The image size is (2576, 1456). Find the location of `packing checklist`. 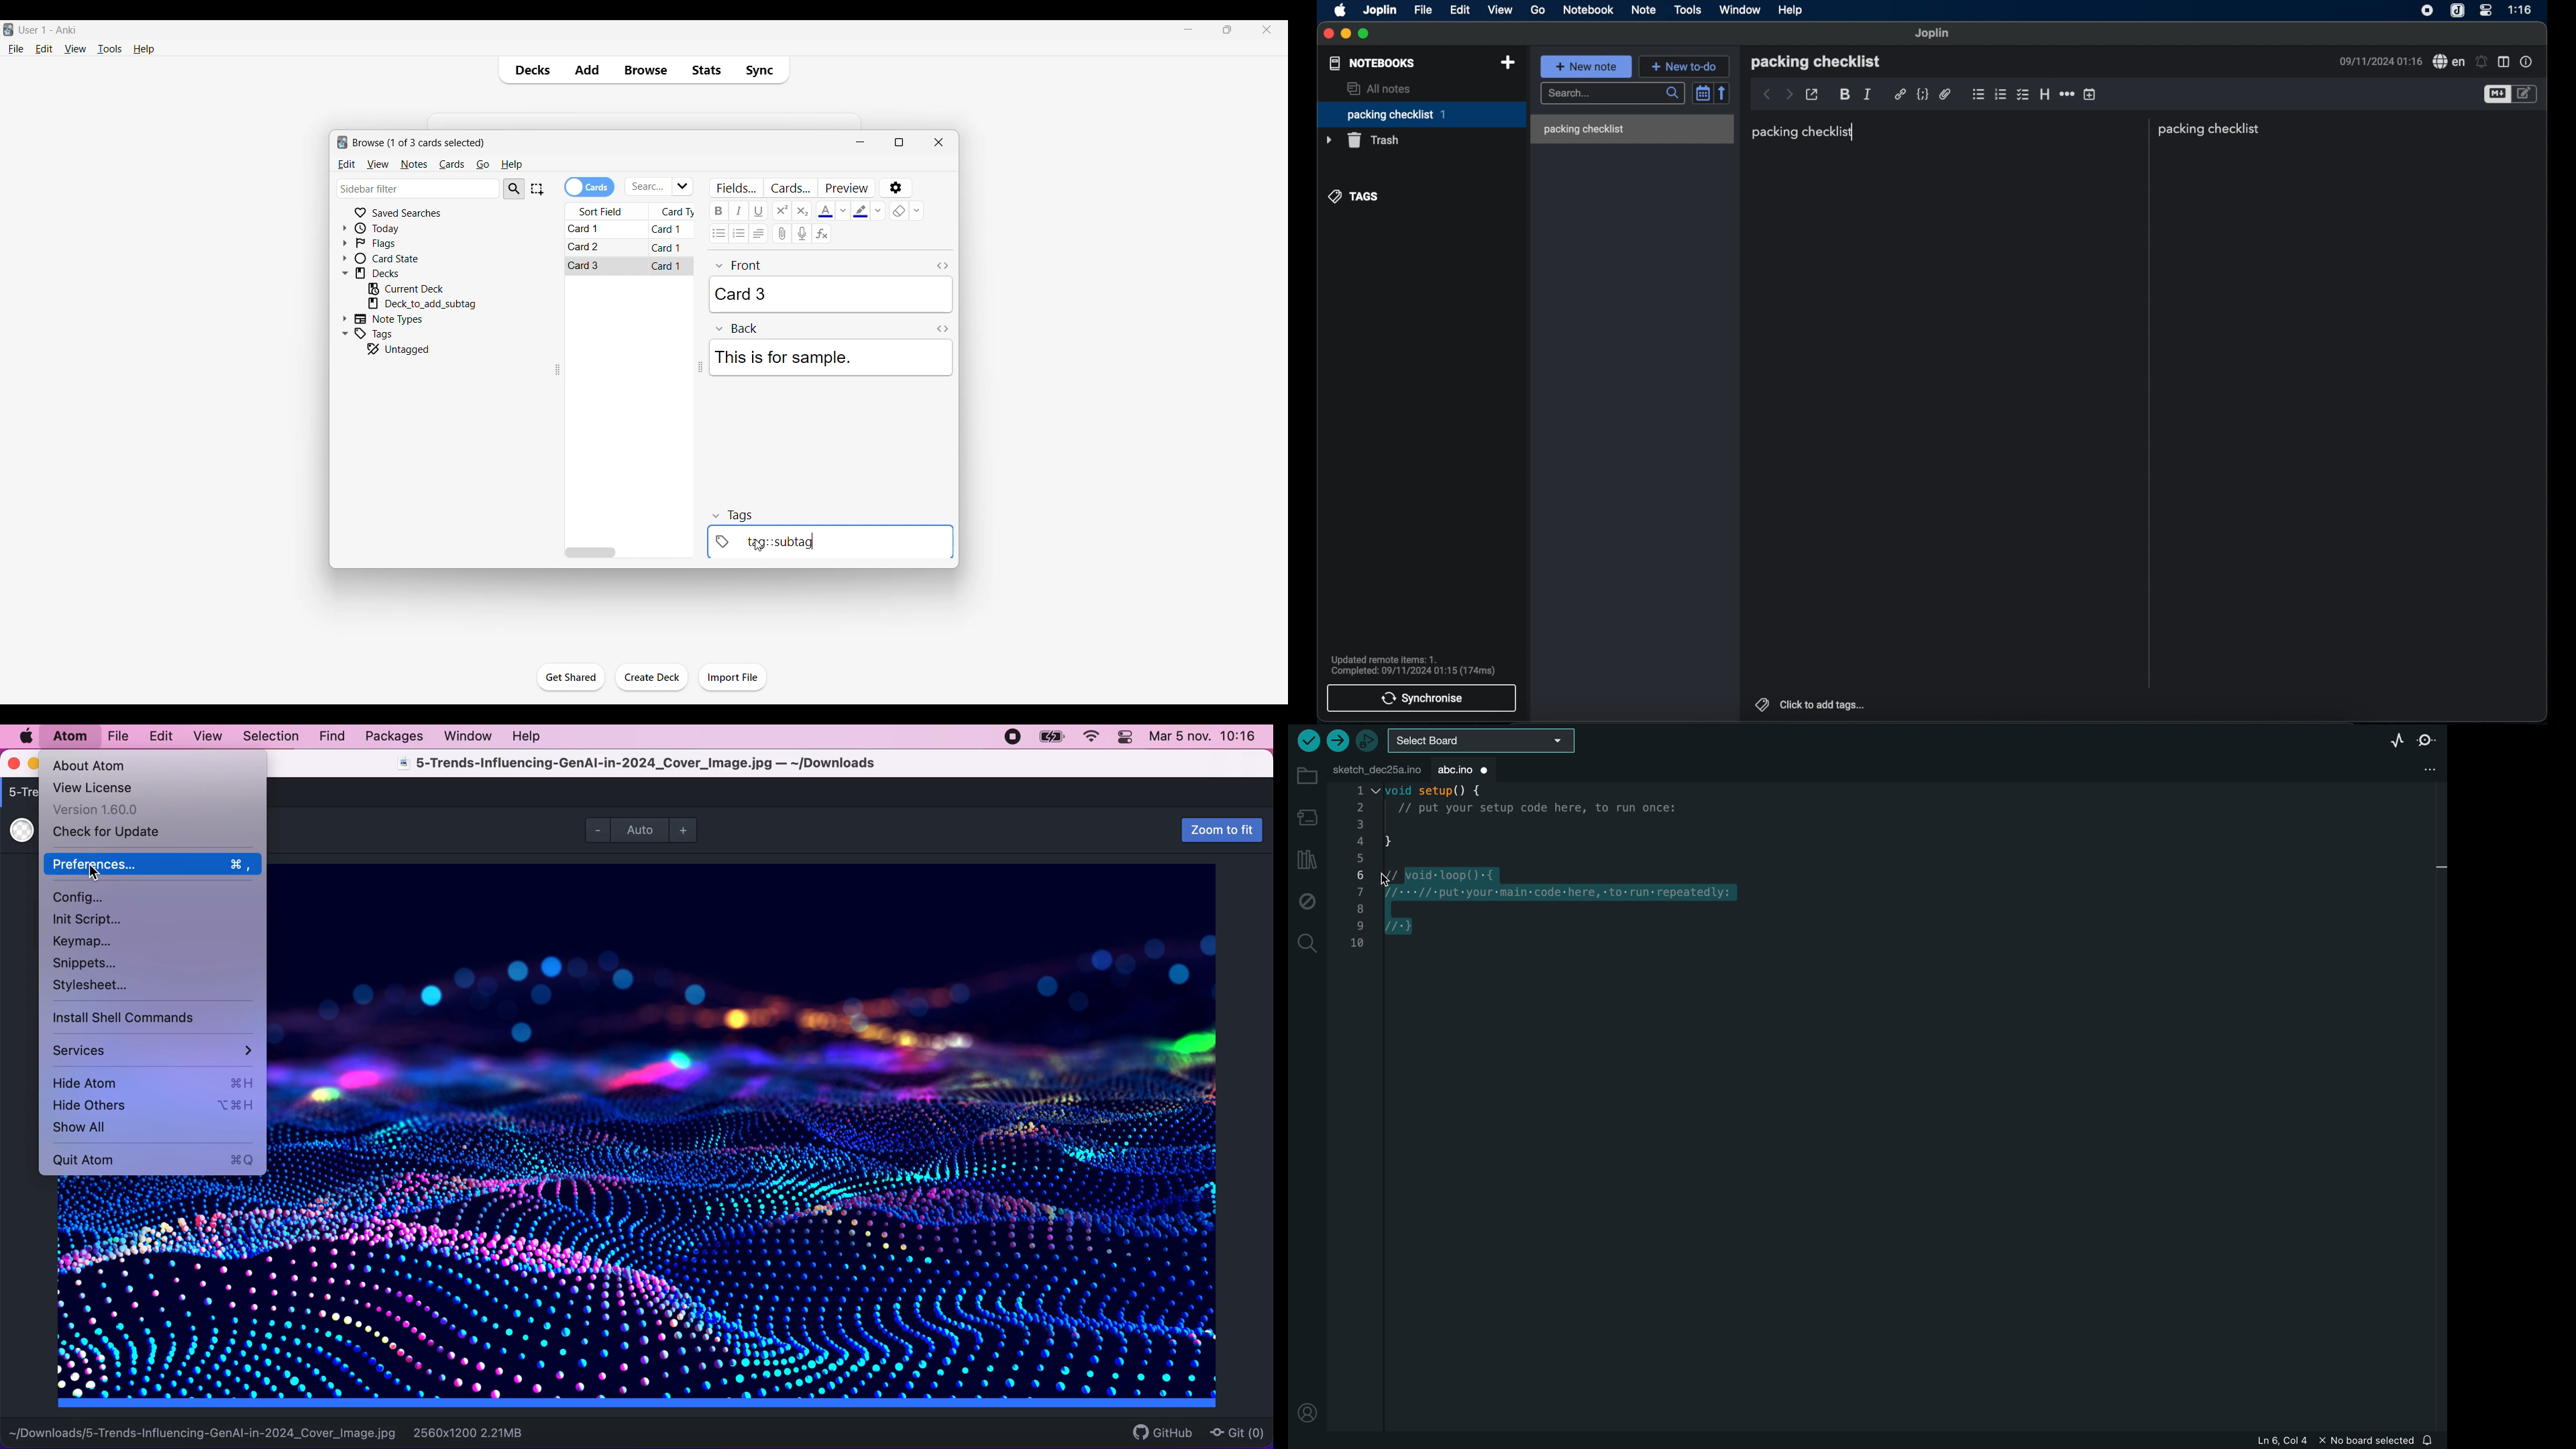

packing checklist is located at coordinates (1583, 129).